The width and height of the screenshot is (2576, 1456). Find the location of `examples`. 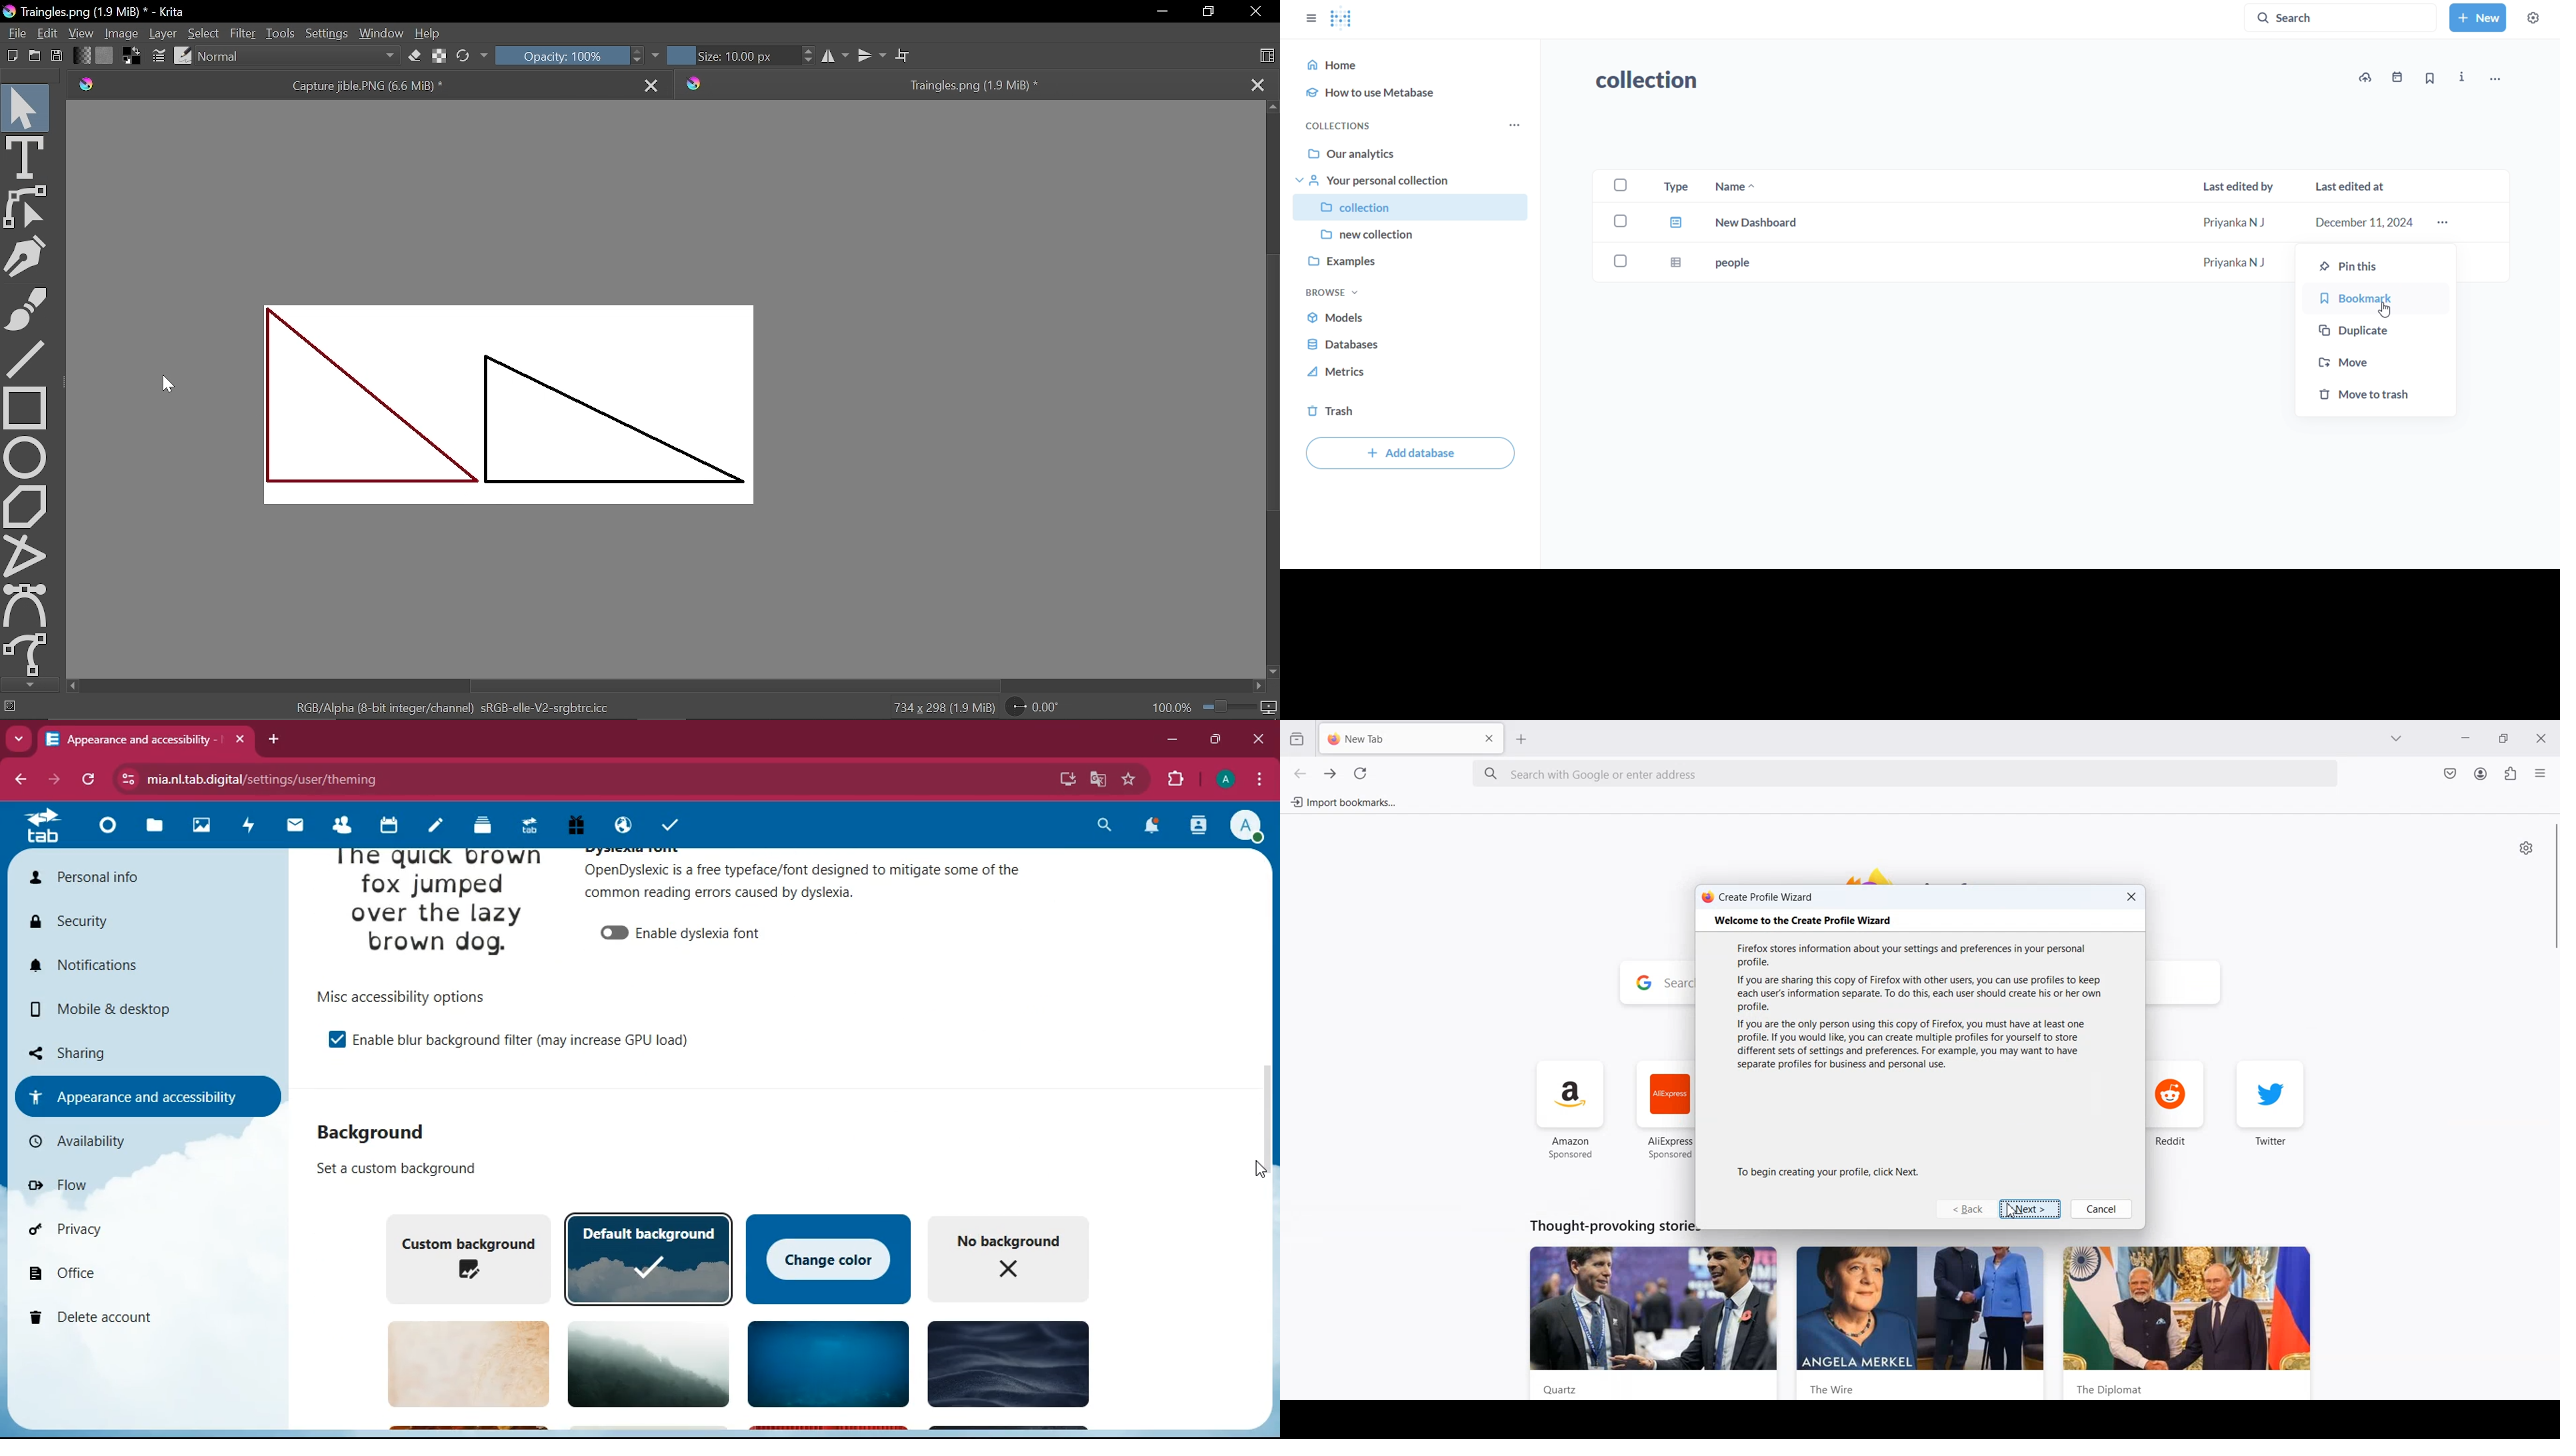

examples is located at coordinates (1410, 259).